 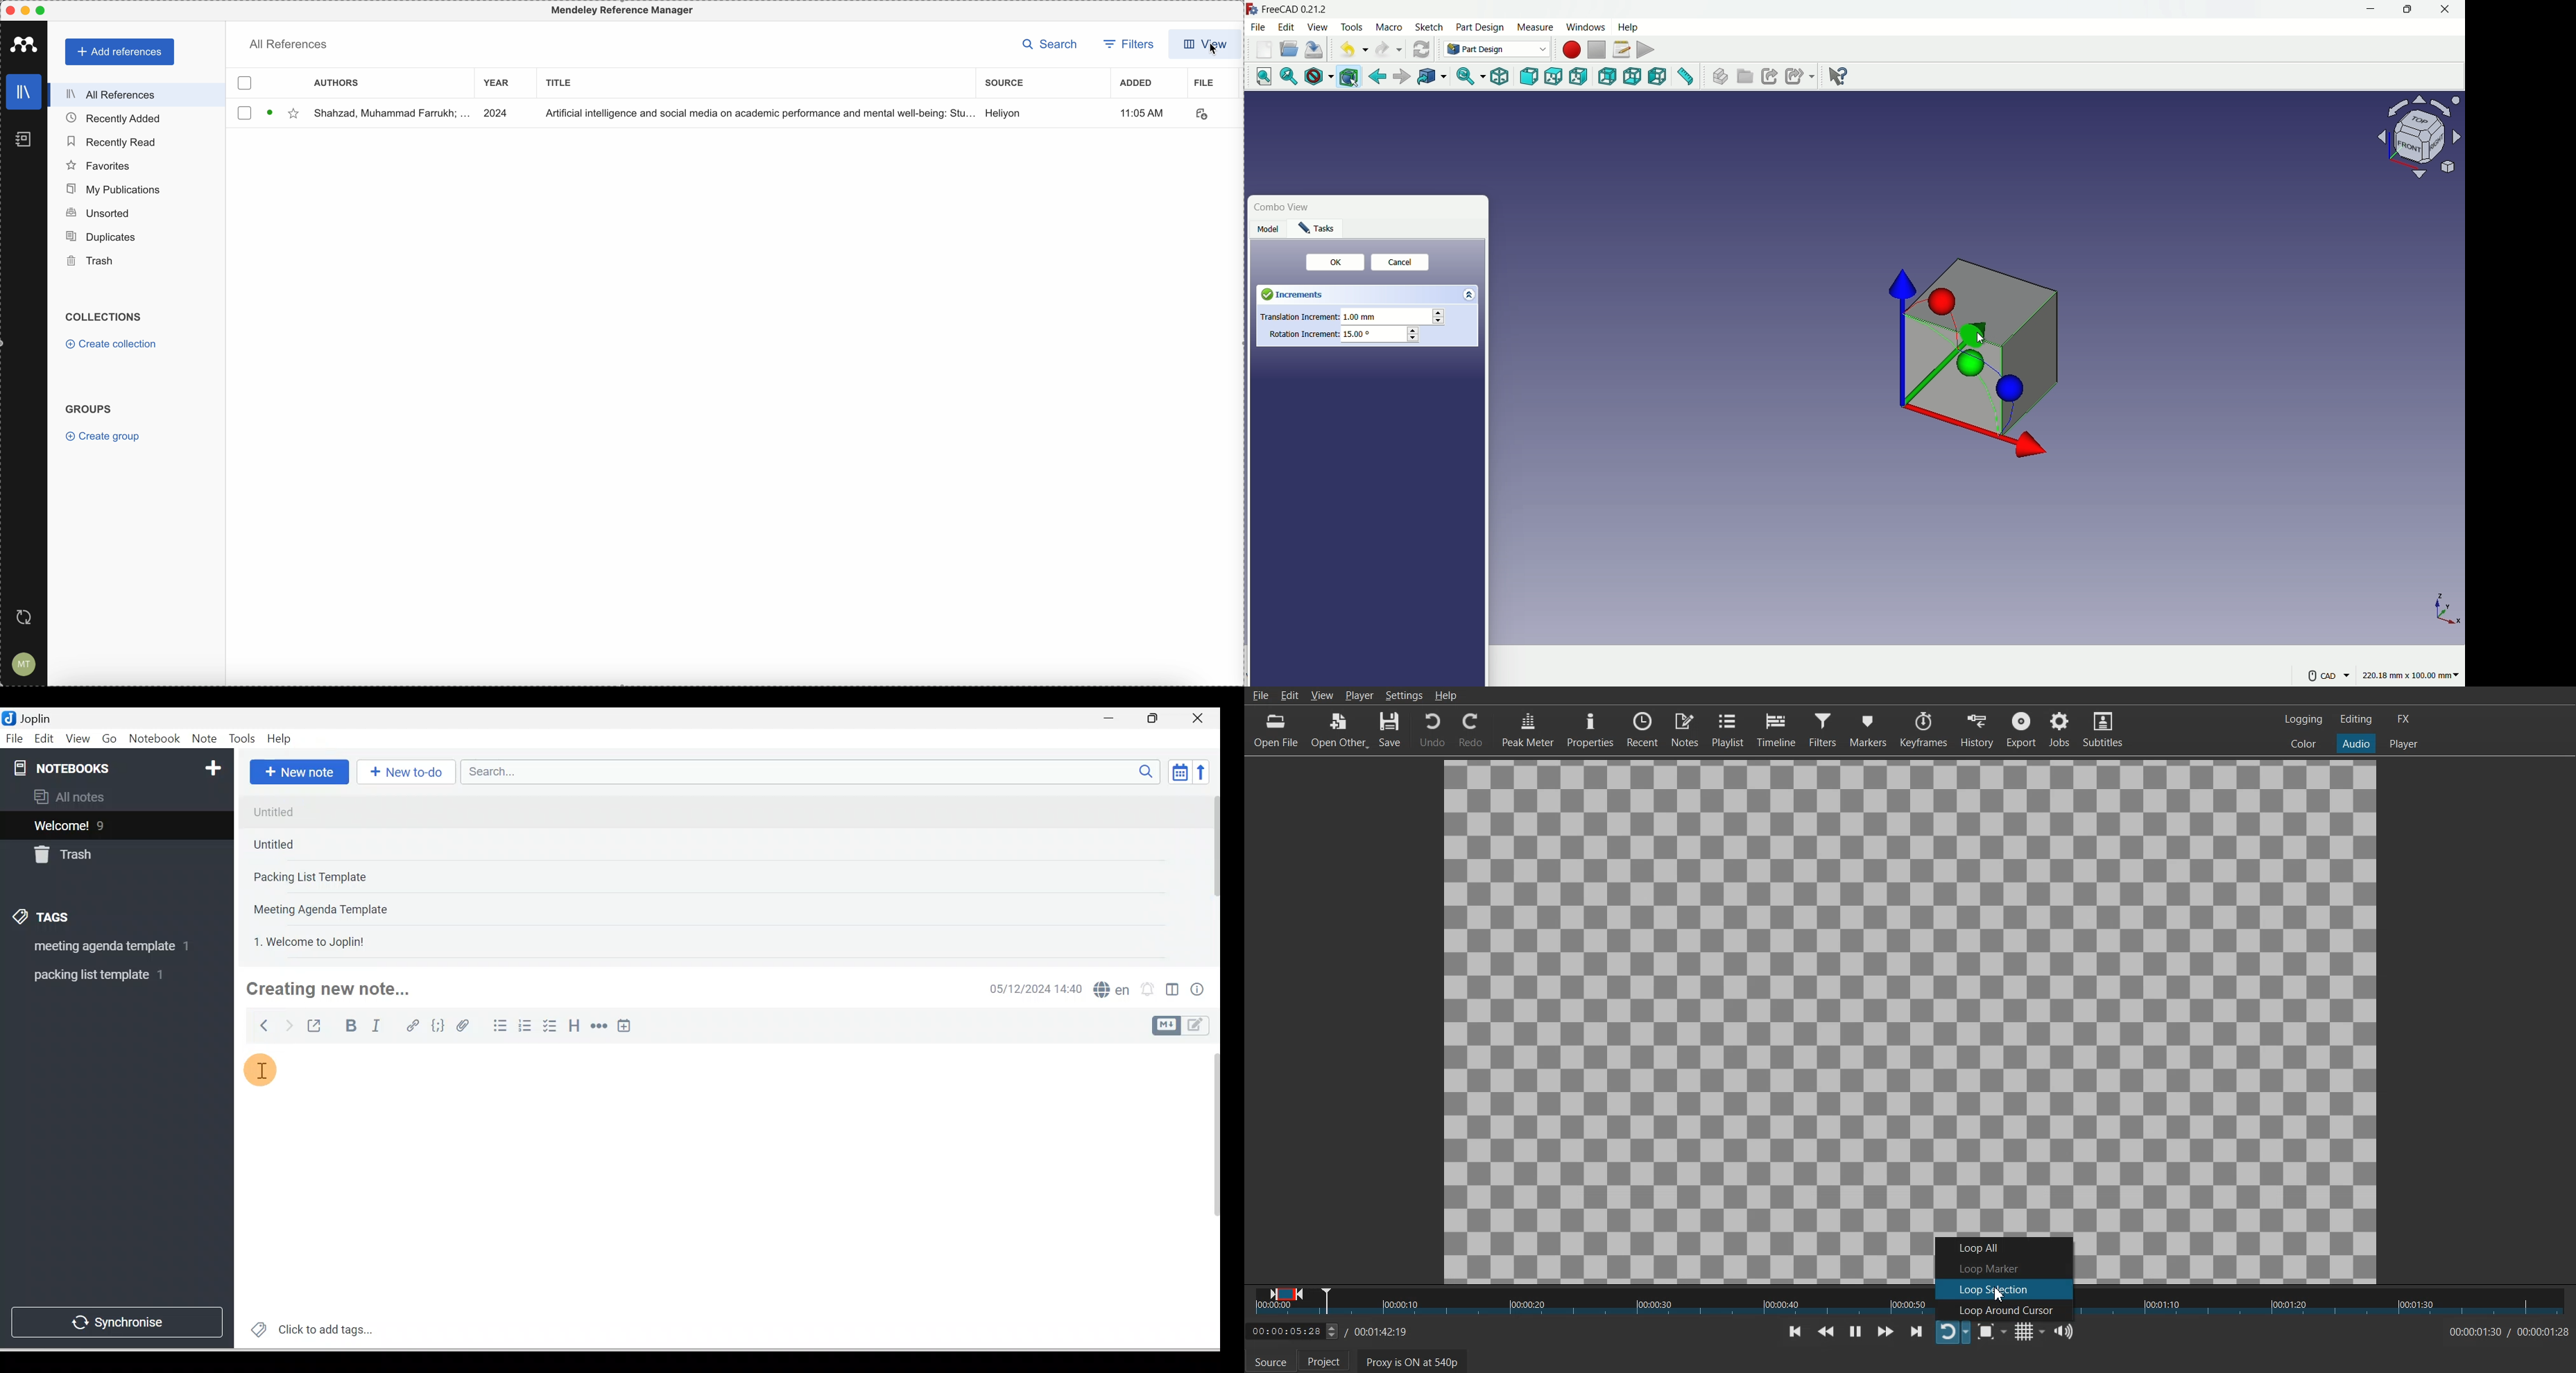 What do you see at coordinates (107, 975) in the screenshot?
I see `Tag 2` at bounding box center [107, 975].